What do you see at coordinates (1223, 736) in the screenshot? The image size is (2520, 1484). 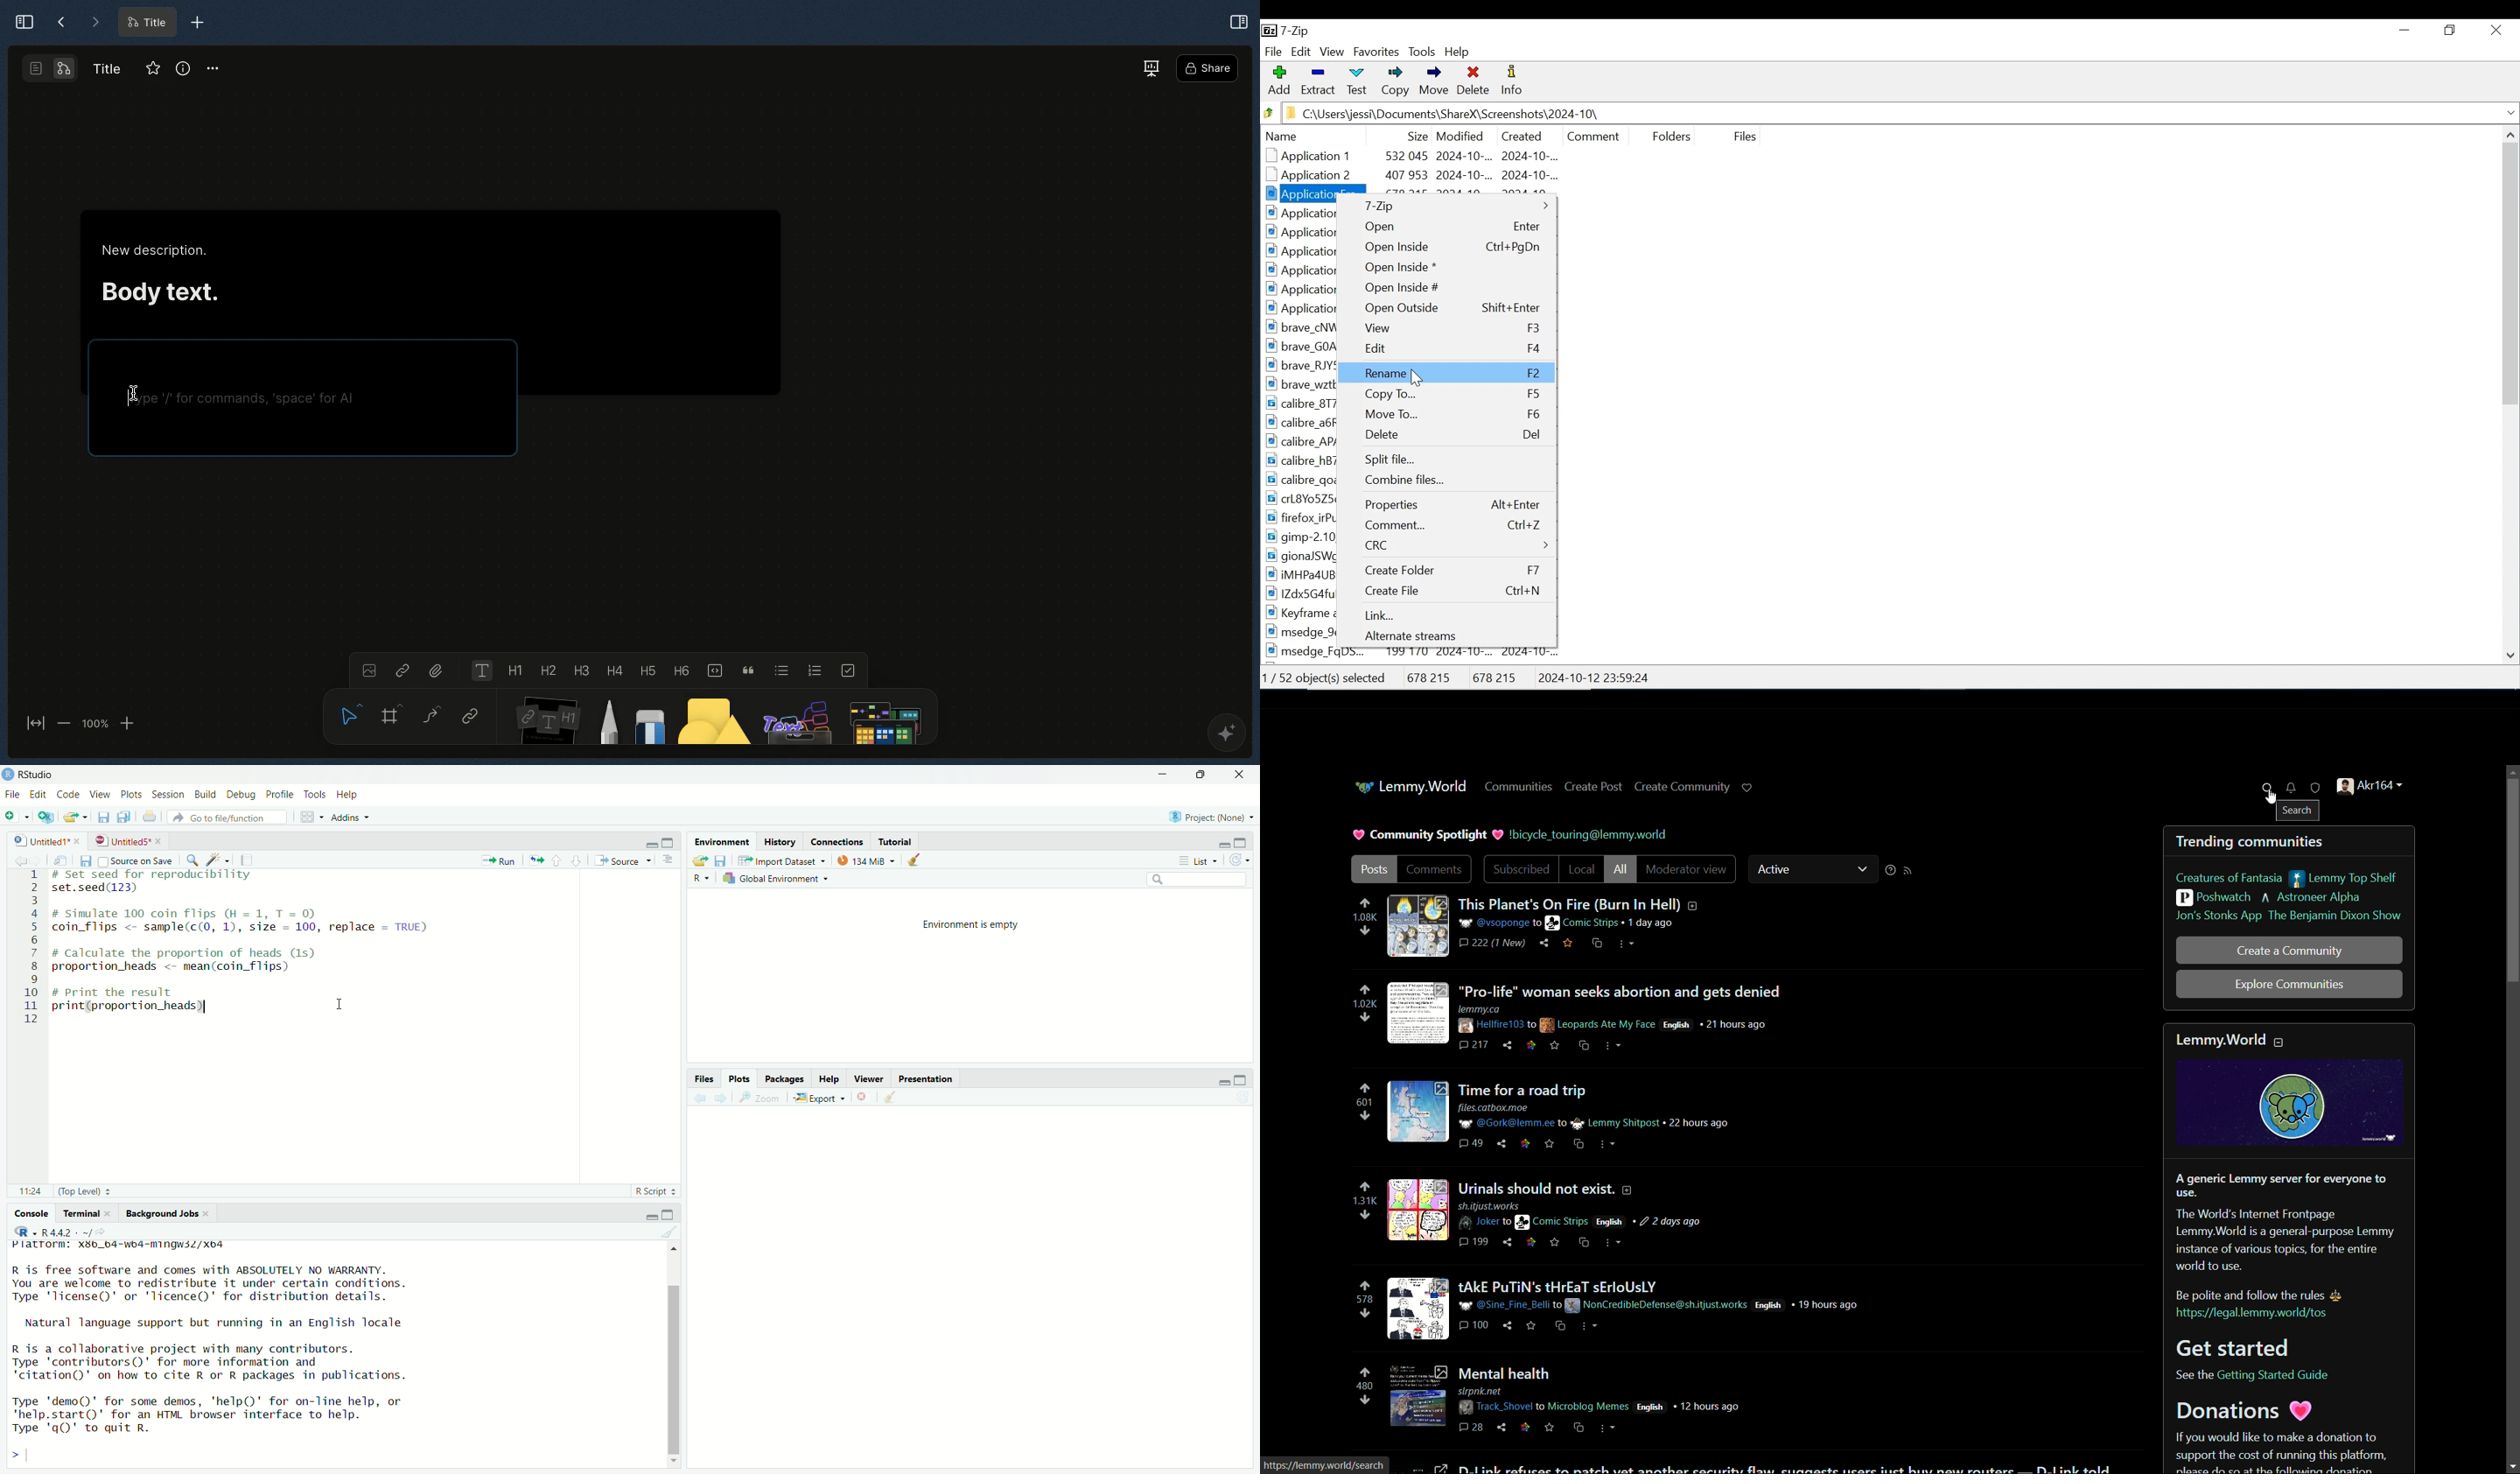 I see `AFFINE AI` at bounding box center [1223, 736].